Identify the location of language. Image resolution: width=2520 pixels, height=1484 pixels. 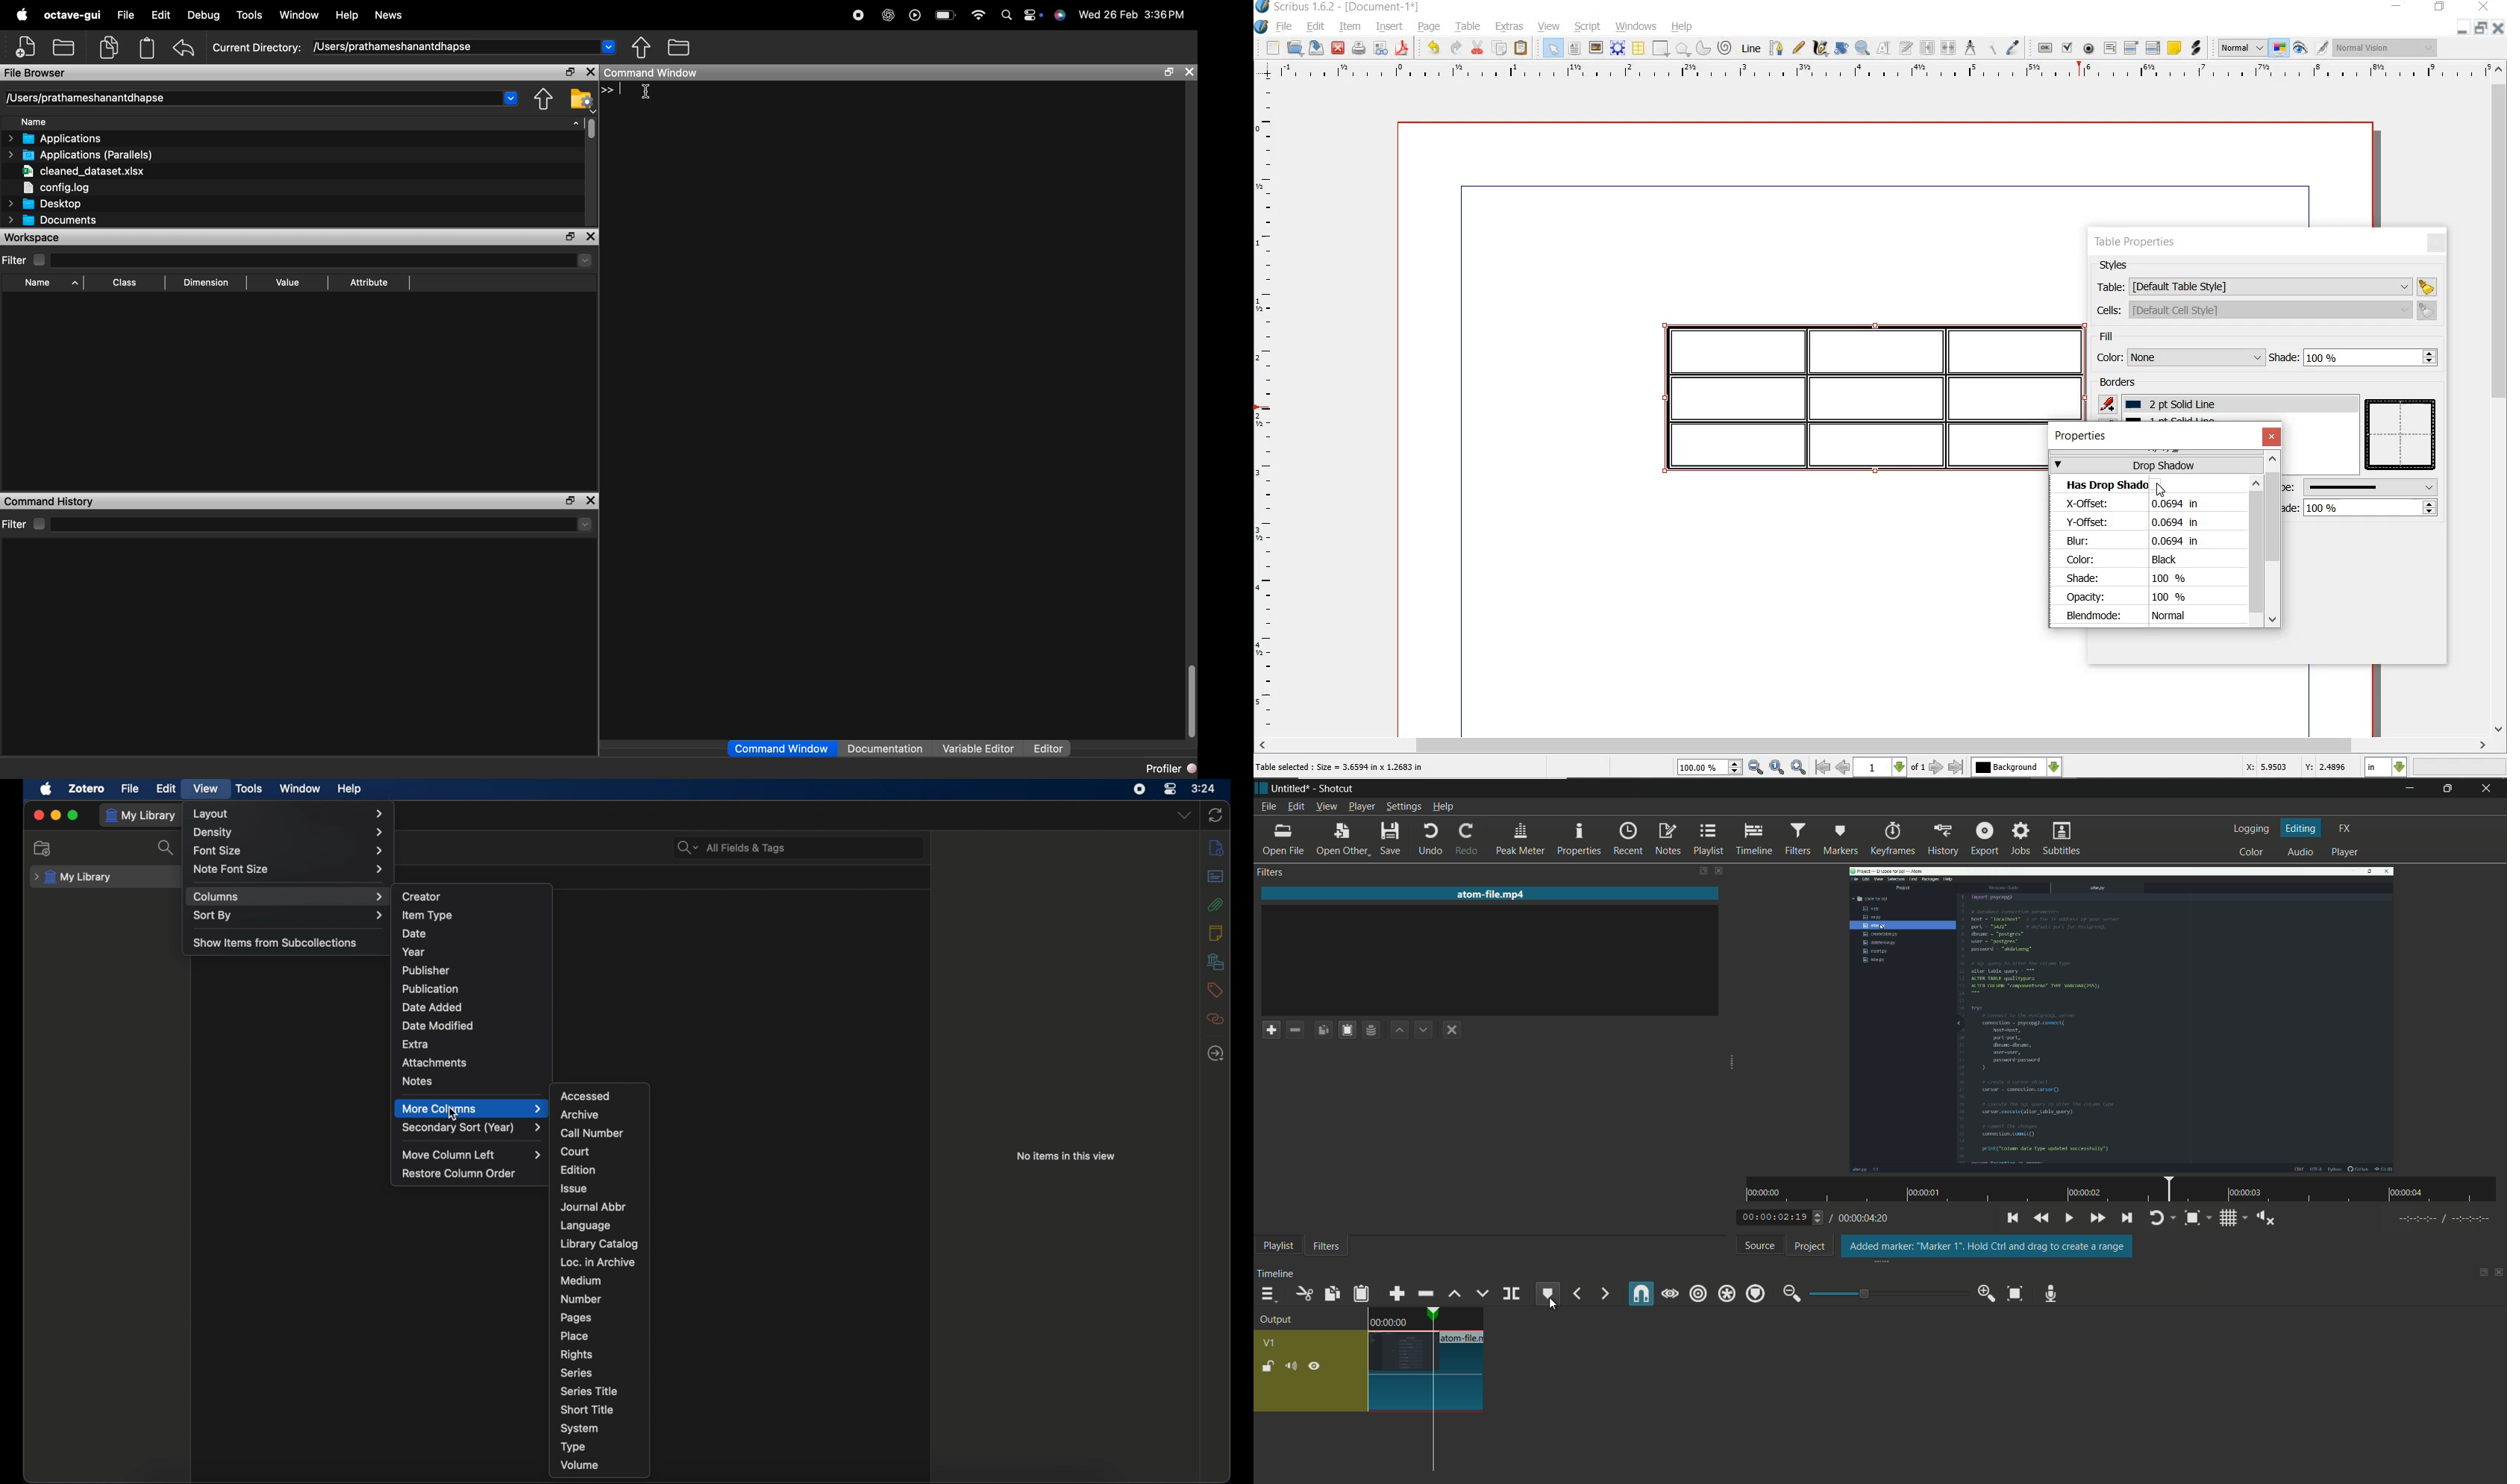
(585, 1226).